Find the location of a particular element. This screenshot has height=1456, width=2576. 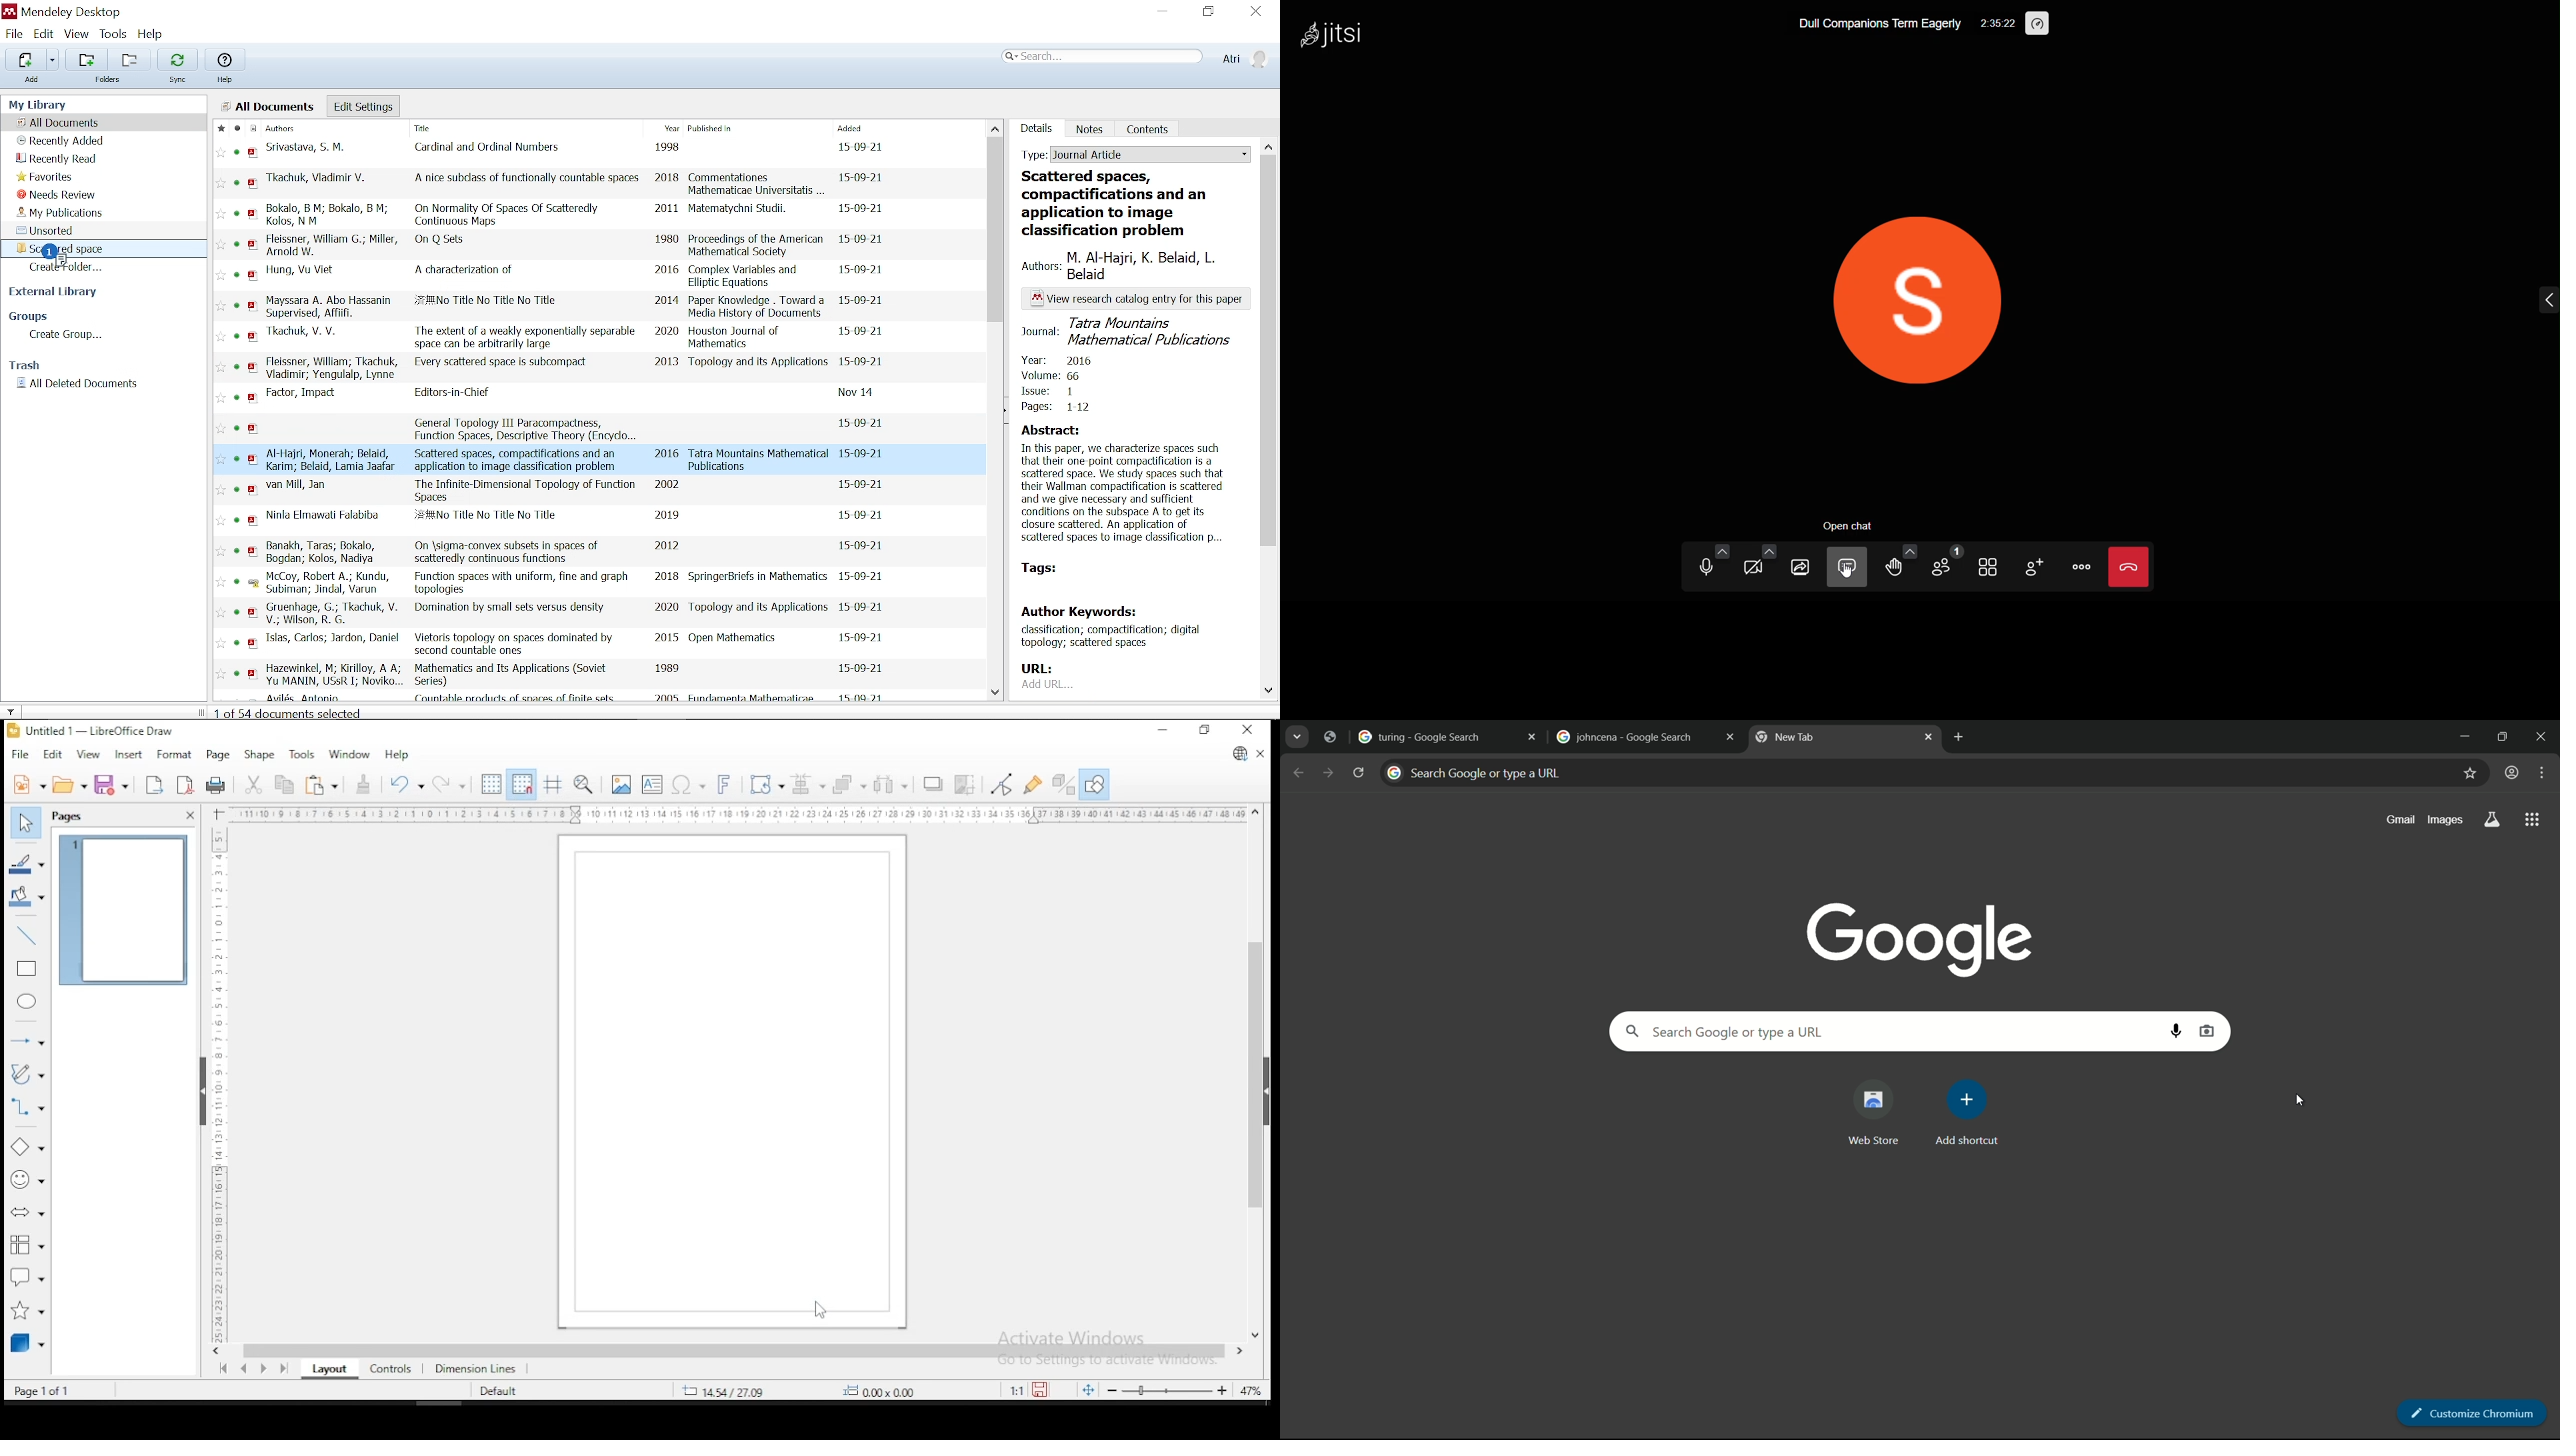

External Library is located at coordinates (56, 293).